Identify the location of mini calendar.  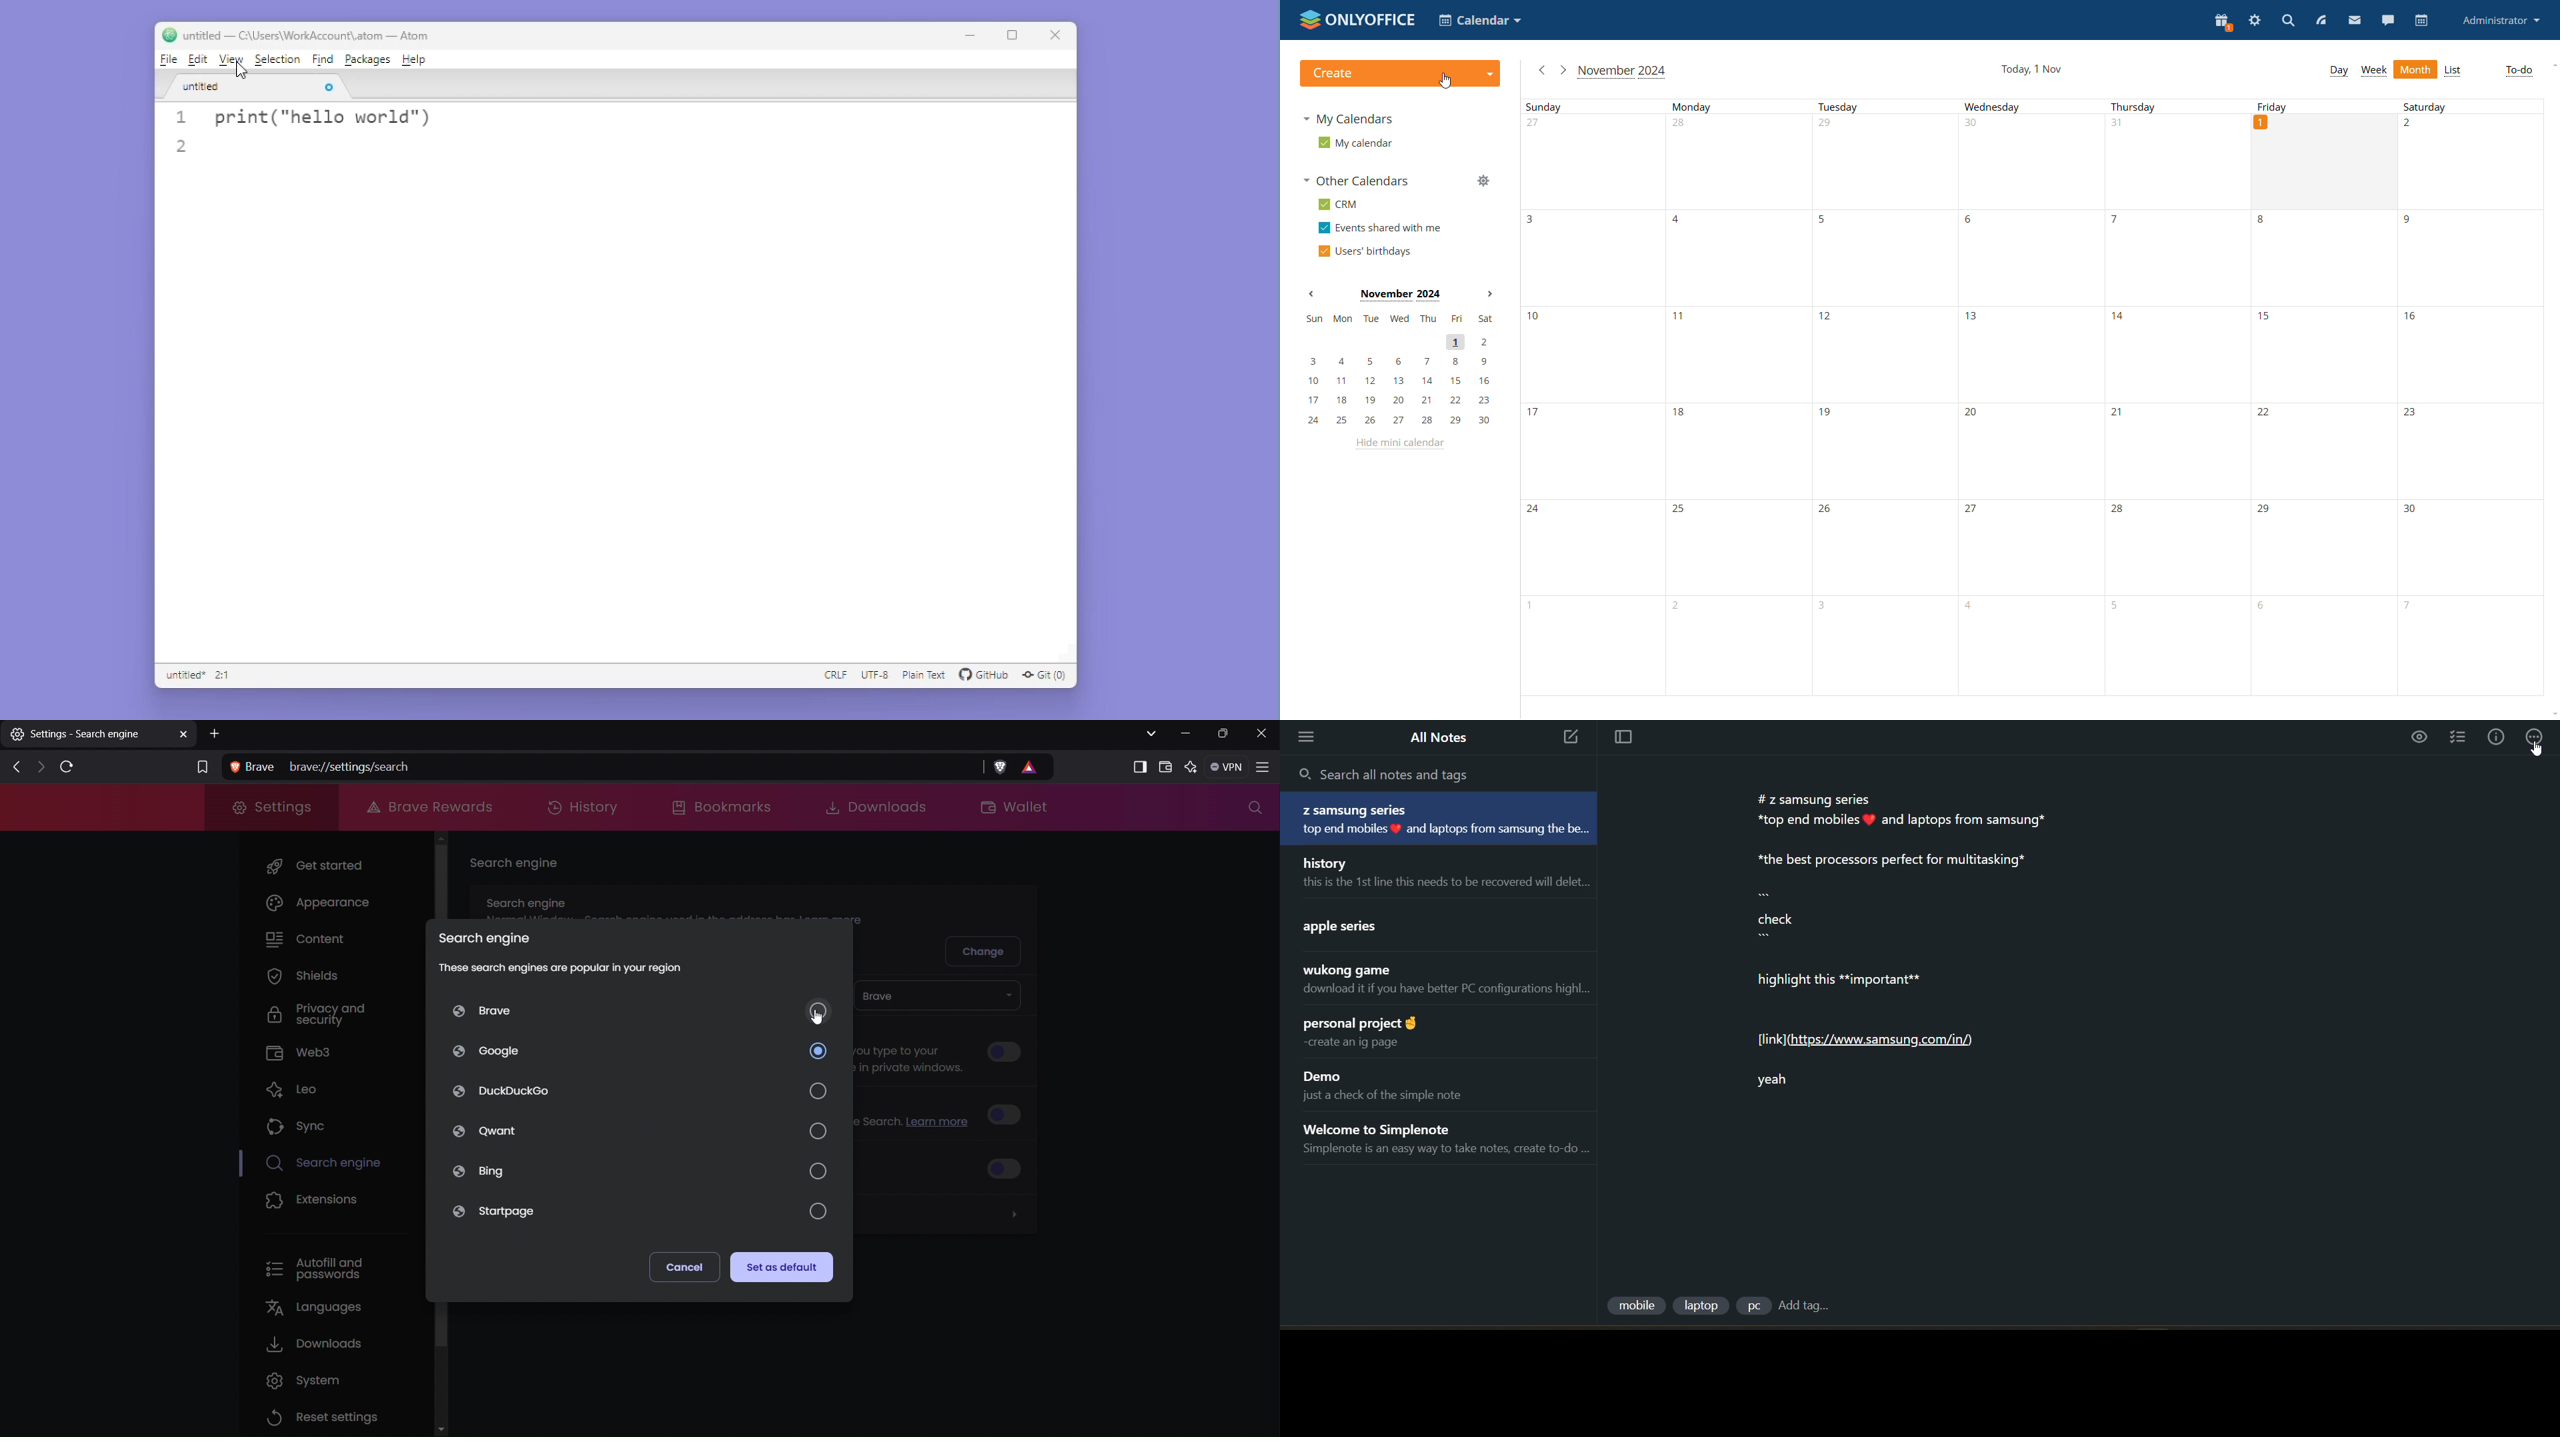
(1398, 371).